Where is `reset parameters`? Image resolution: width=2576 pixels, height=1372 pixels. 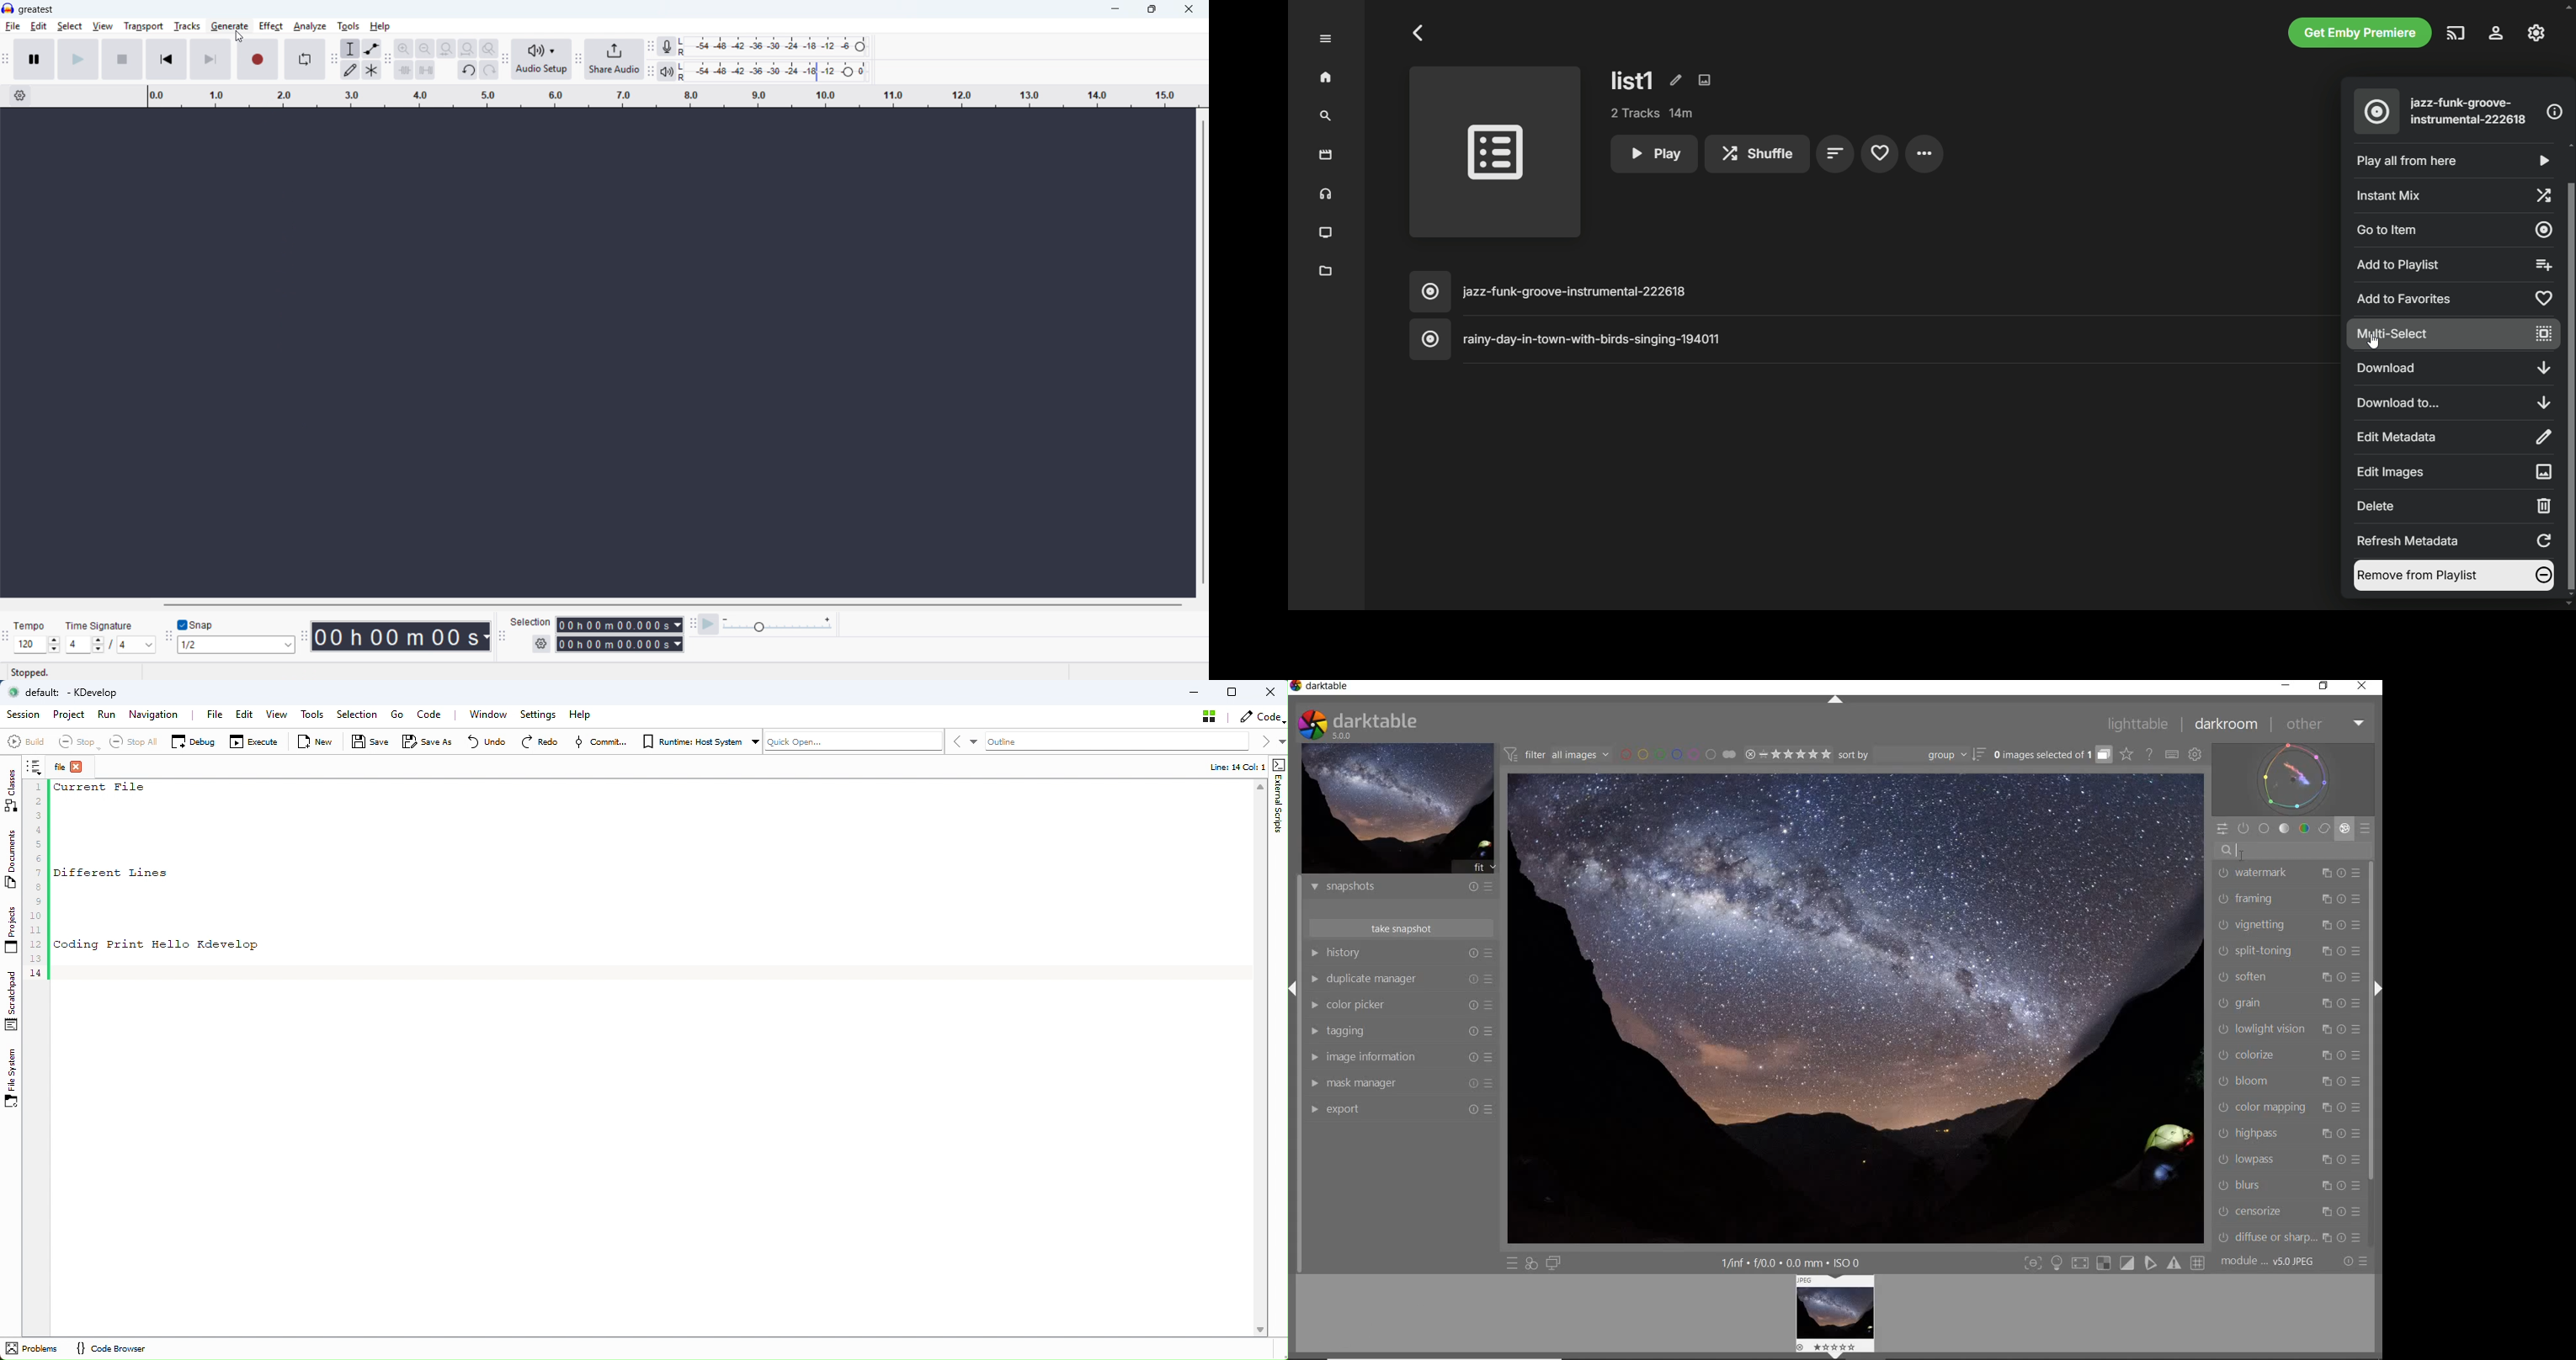
reset parameters is located at coordinates (2342, 1109).